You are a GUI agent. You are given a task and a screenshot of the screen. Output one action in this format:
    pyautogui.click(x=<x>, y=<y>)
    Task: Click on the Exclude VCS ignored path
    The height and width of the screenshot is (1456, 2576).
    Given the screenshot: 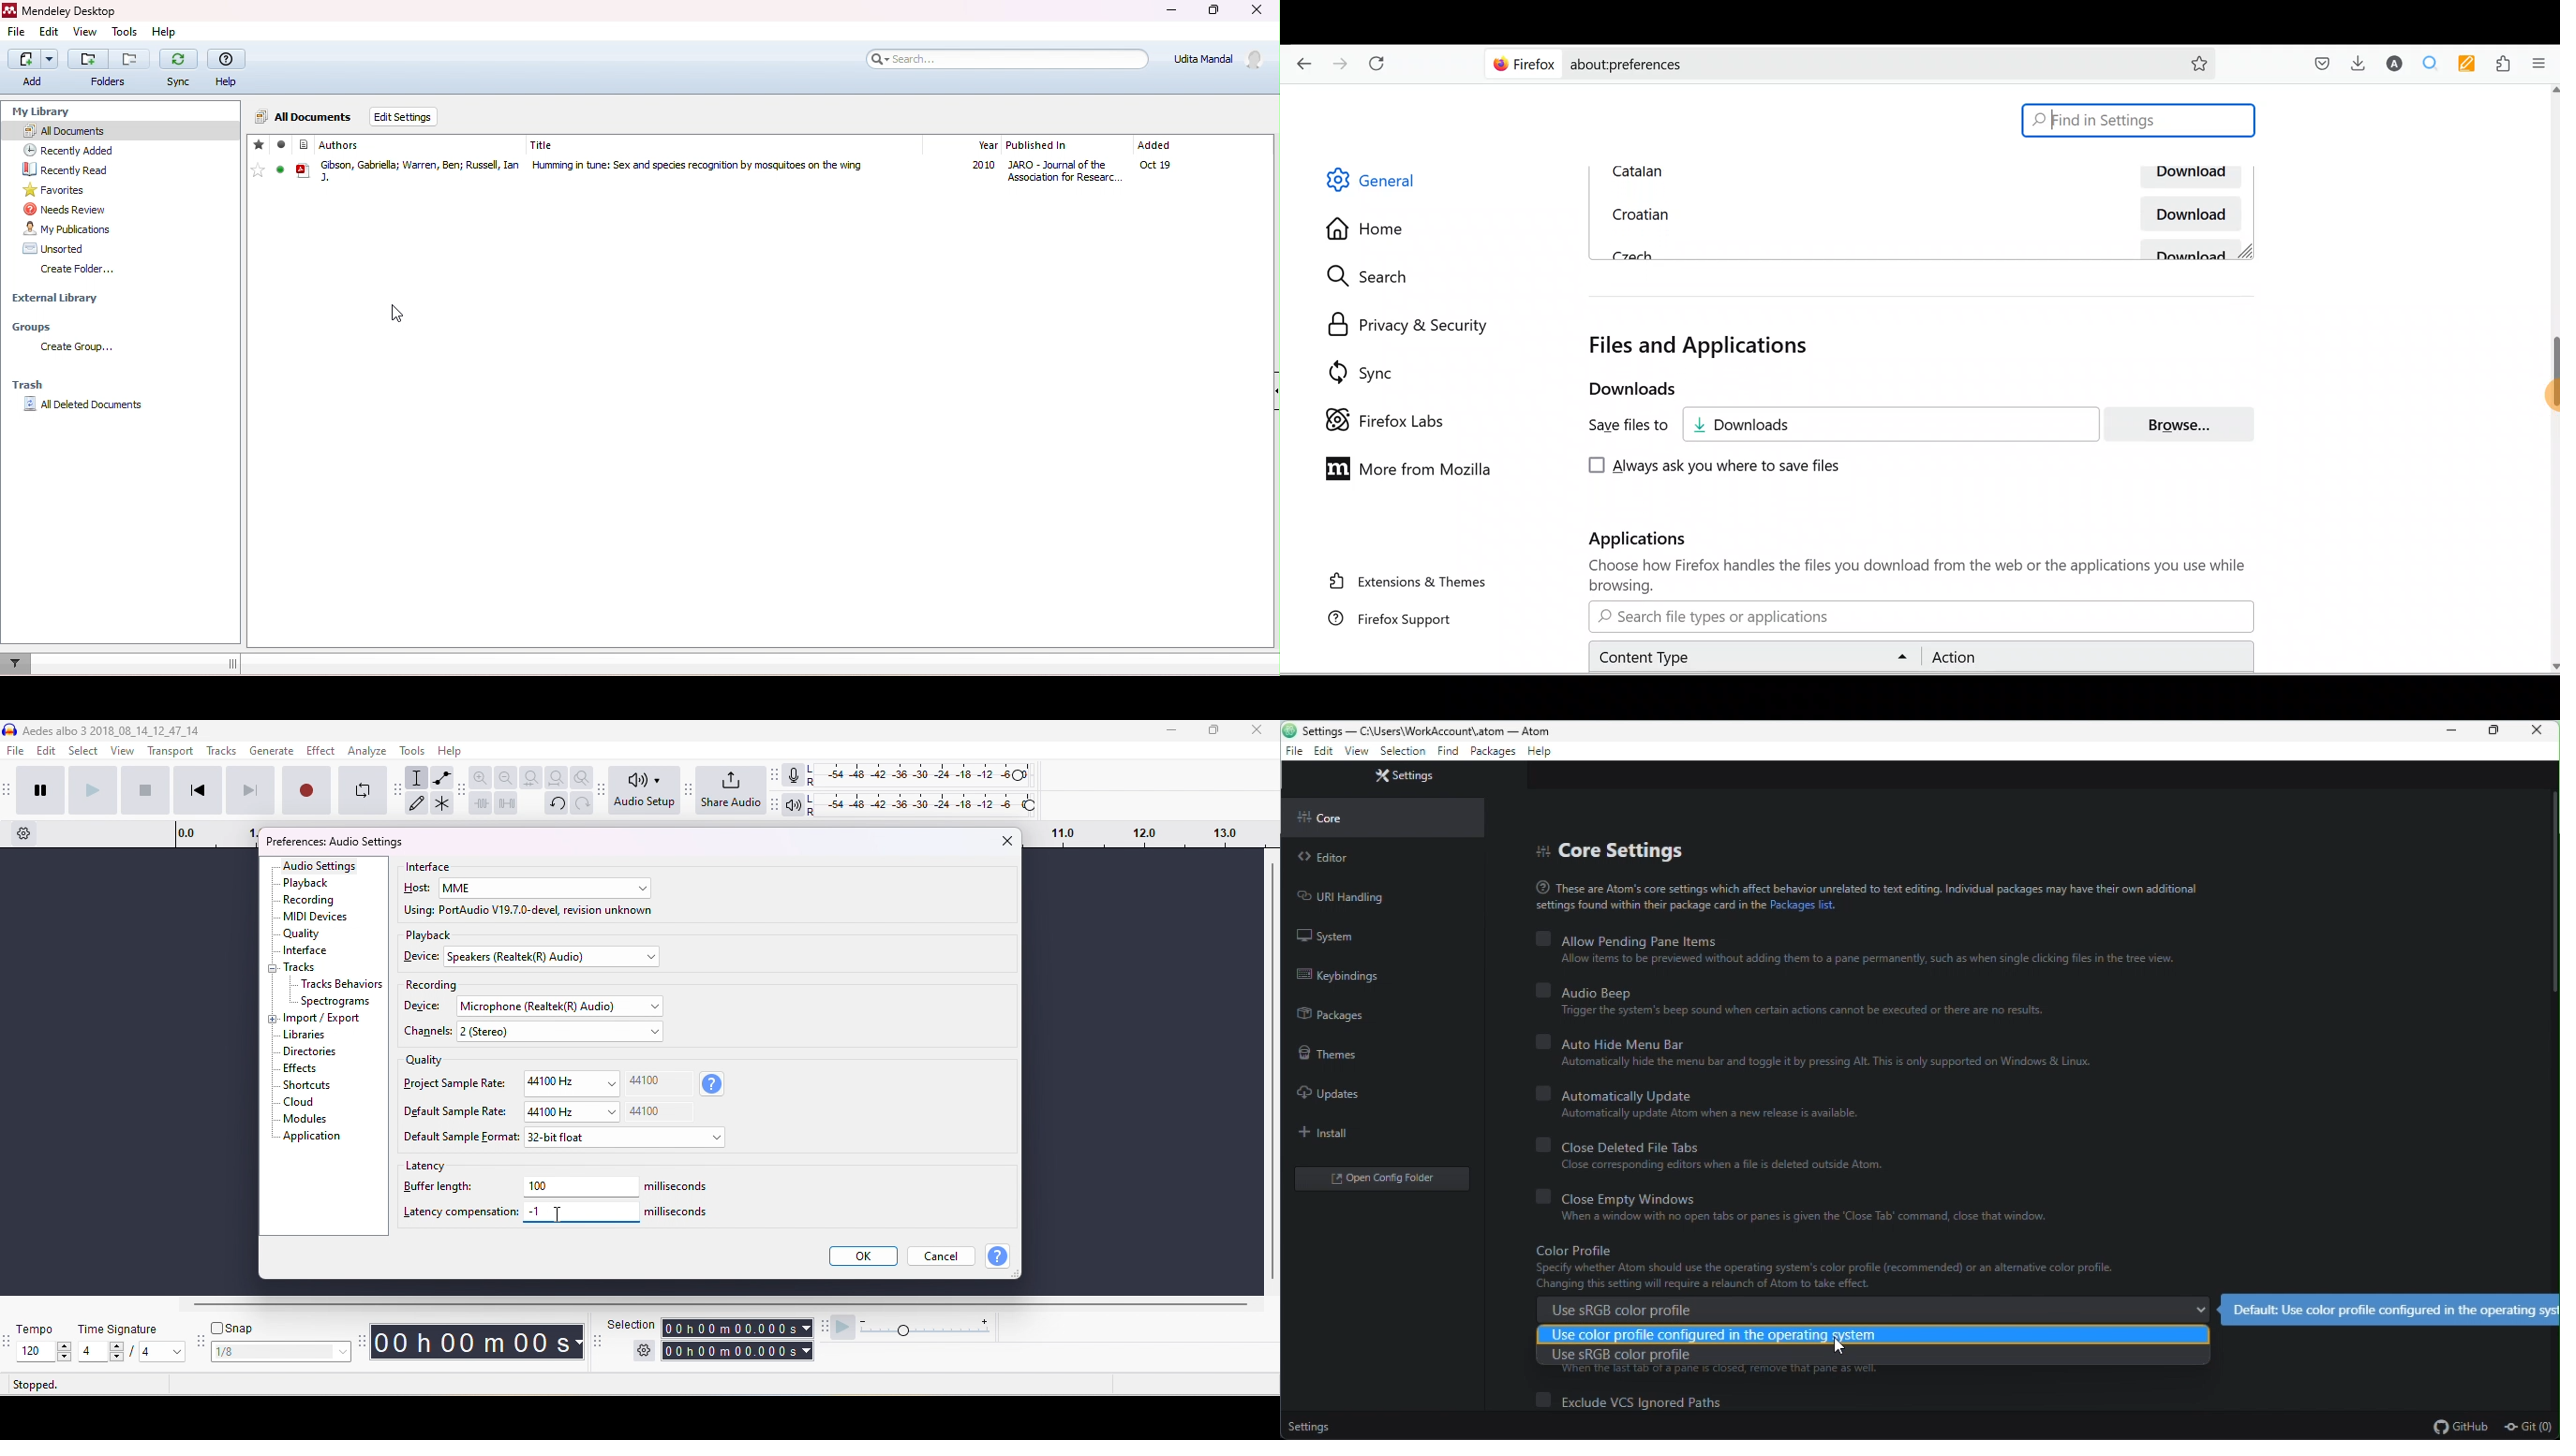 What is the action you would take?
    pyautogui.click(x=1637, y=1400)
    